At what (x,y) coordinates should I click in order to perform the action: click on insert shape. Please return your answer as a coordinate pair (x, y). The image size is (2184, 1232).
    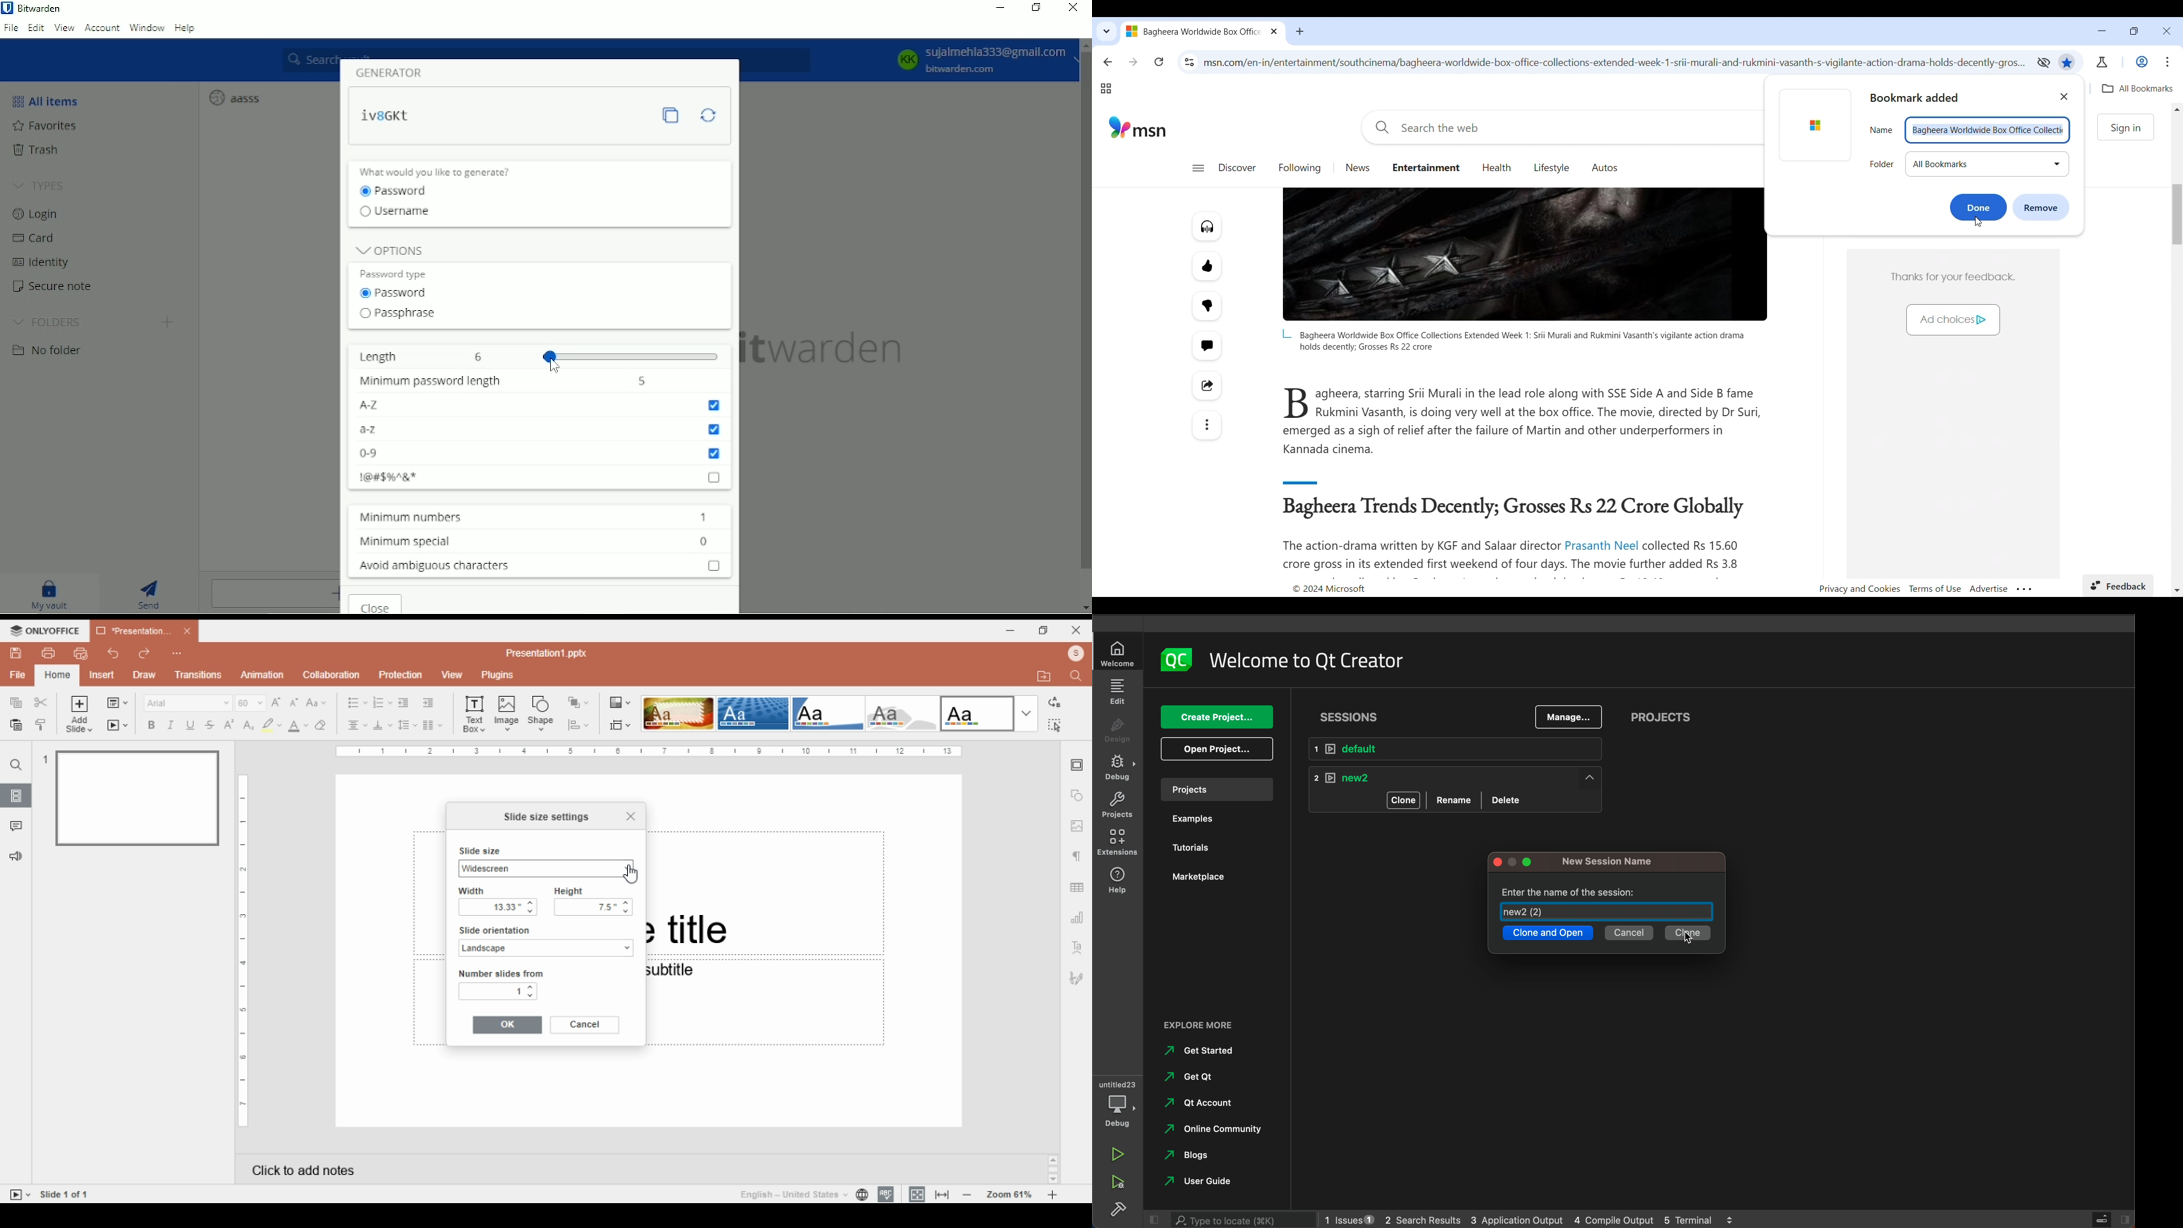
    Looking at the image, I should click on (542, 713).